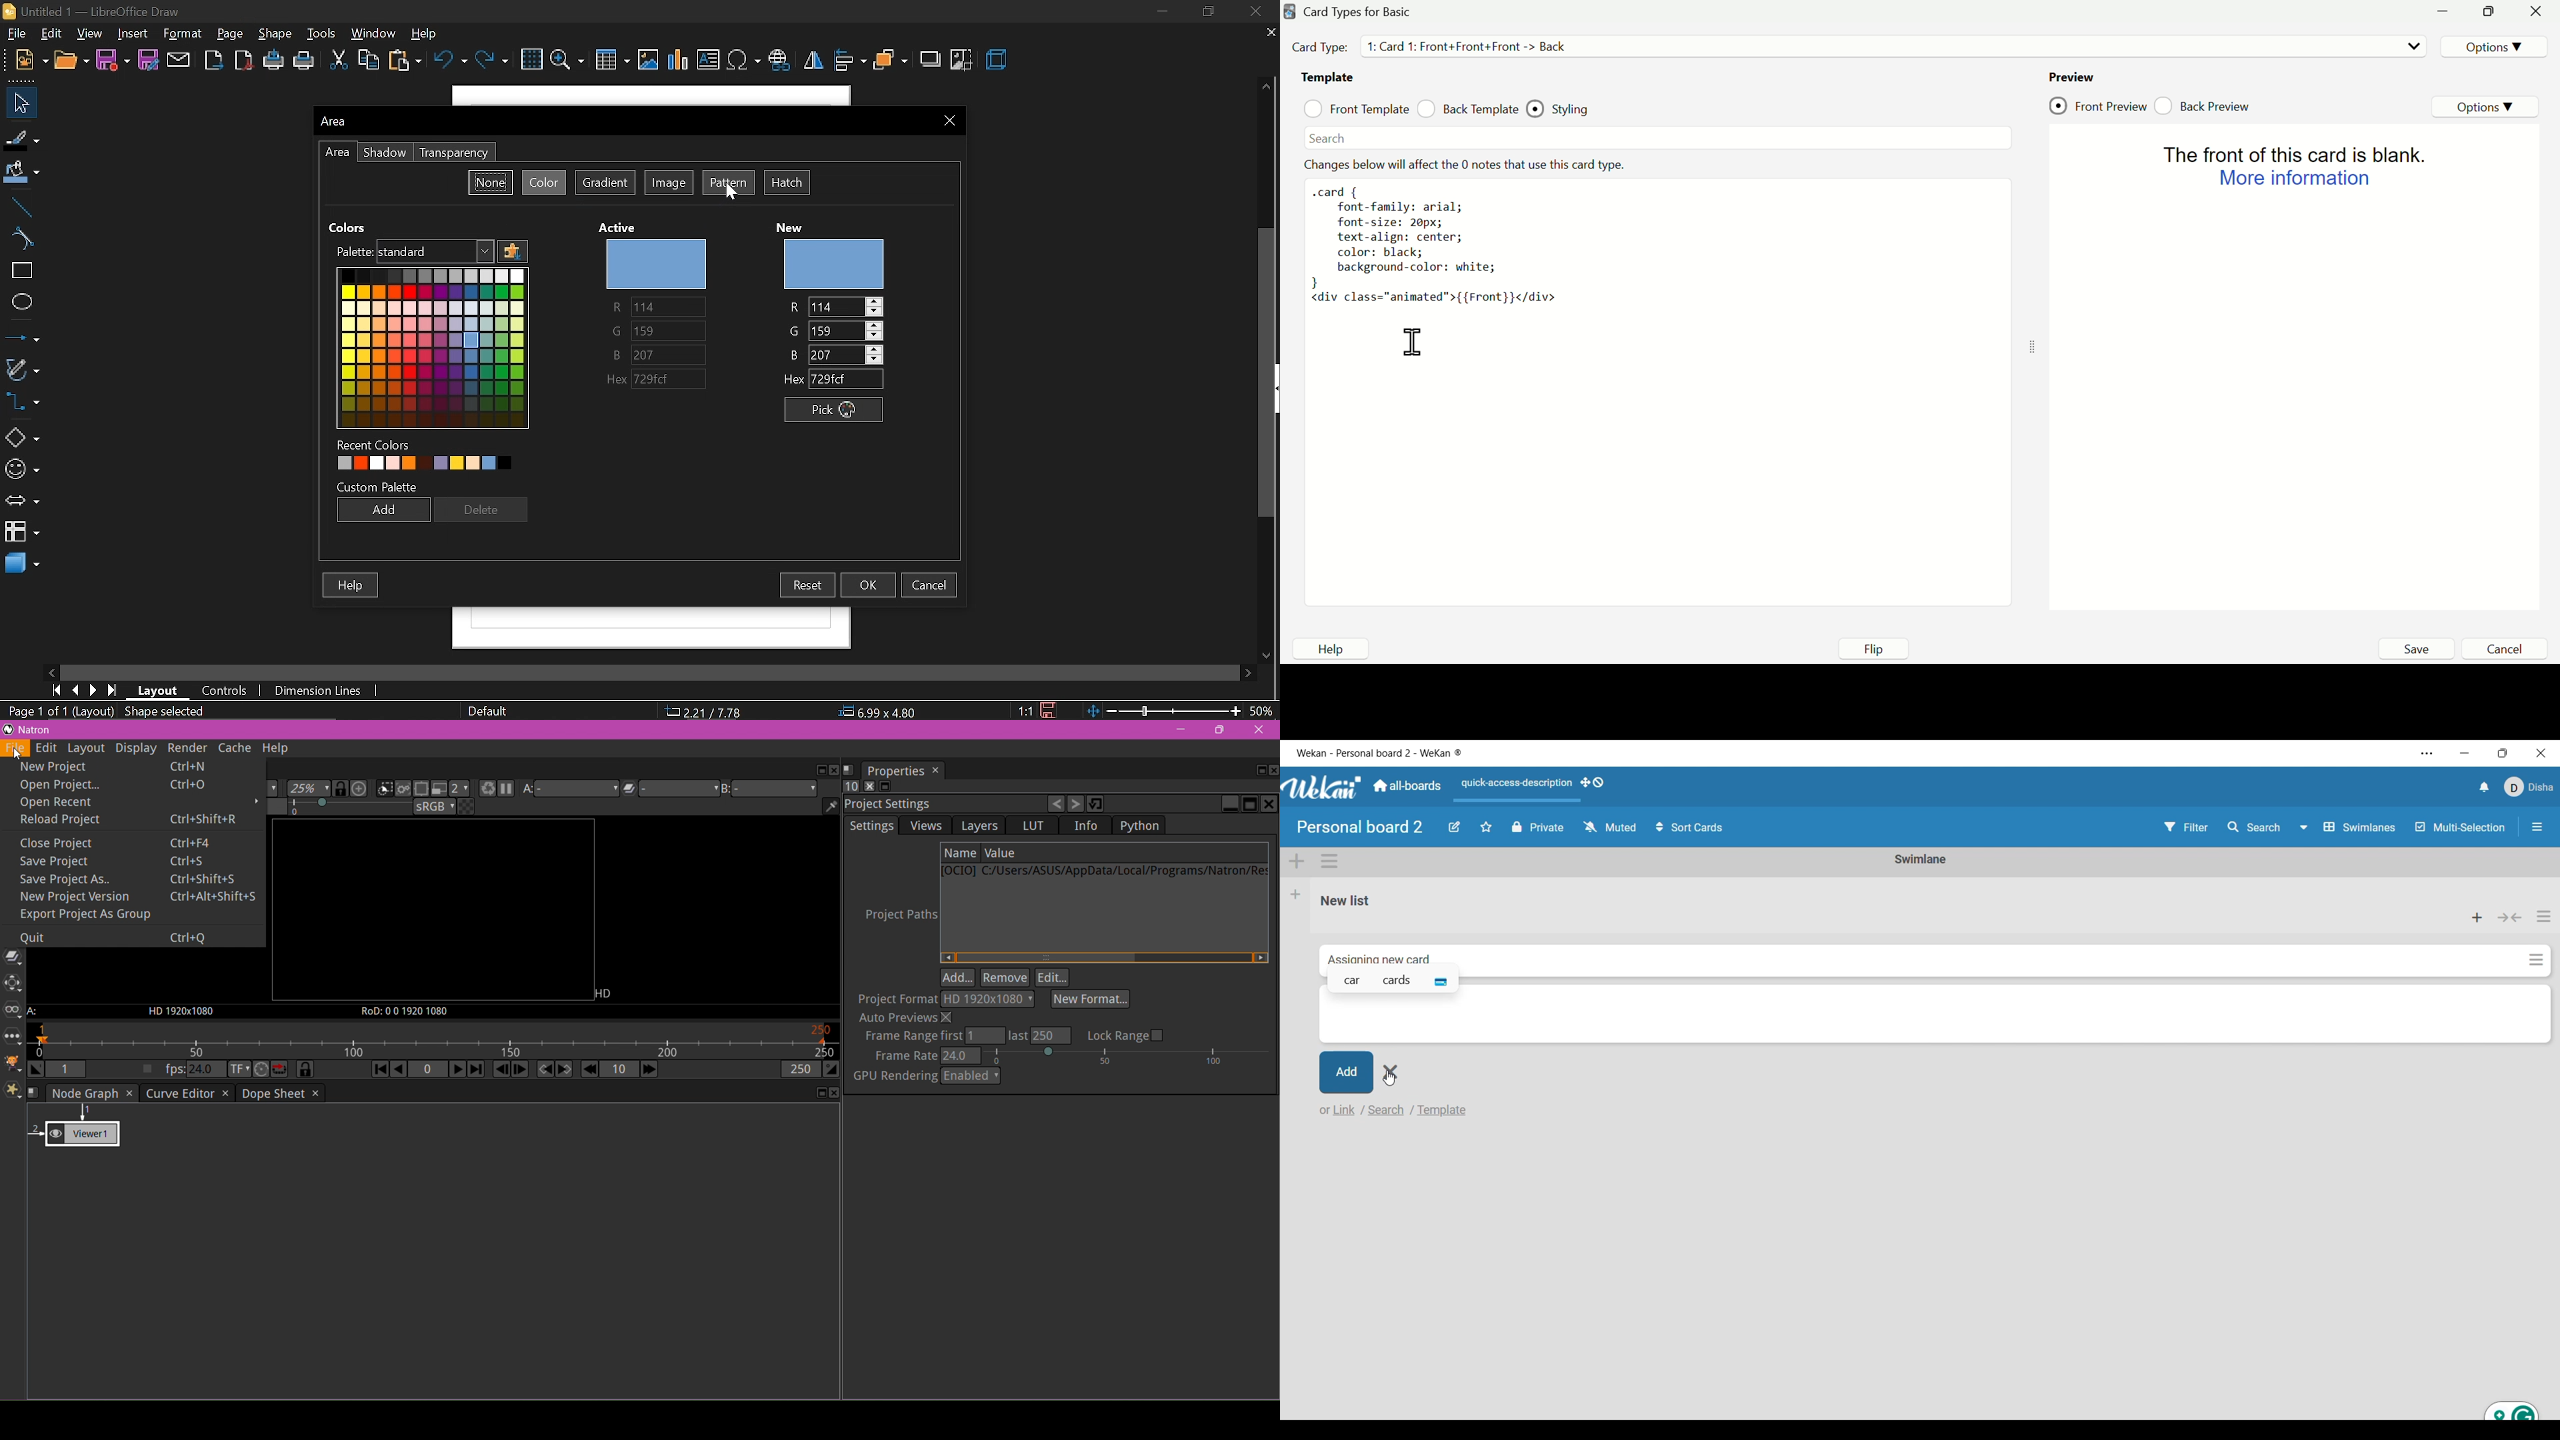 This screenshot has width=2576, height=1456. I want to click on change zoom, so click(1164, 710).